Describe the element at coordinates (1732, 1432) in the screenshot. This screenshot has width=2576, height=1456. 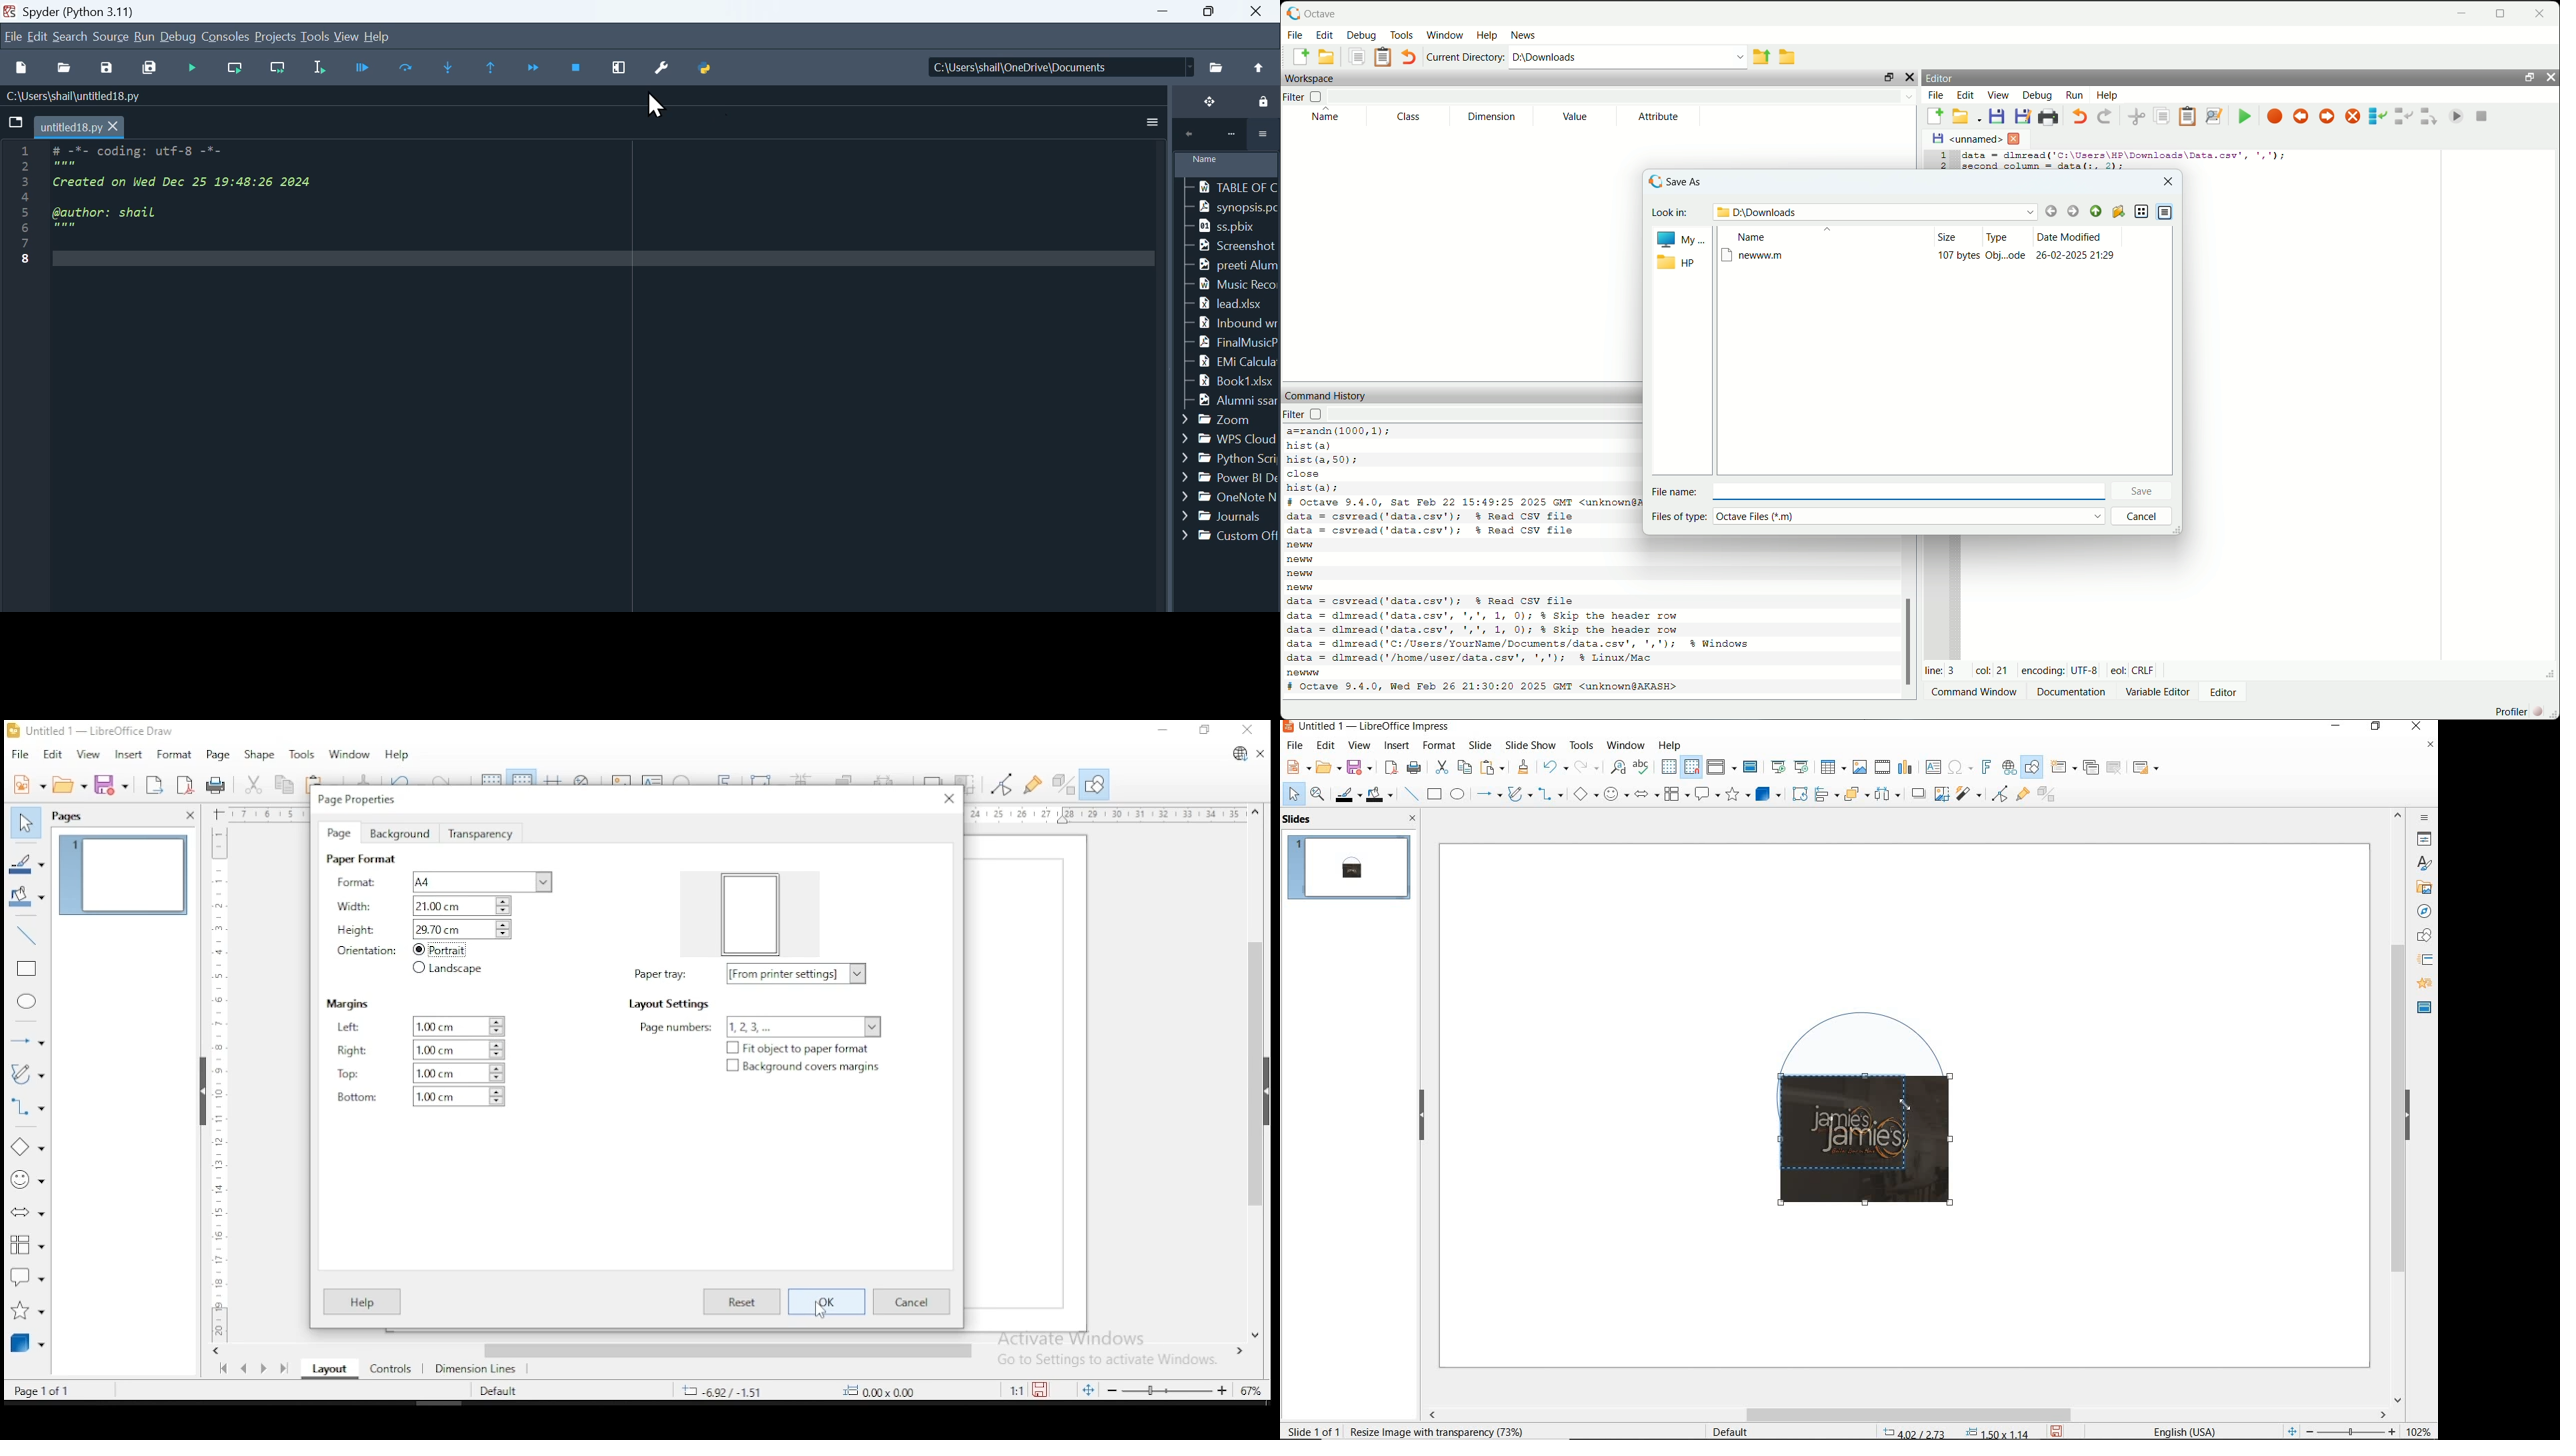
I see `Default` at that location.